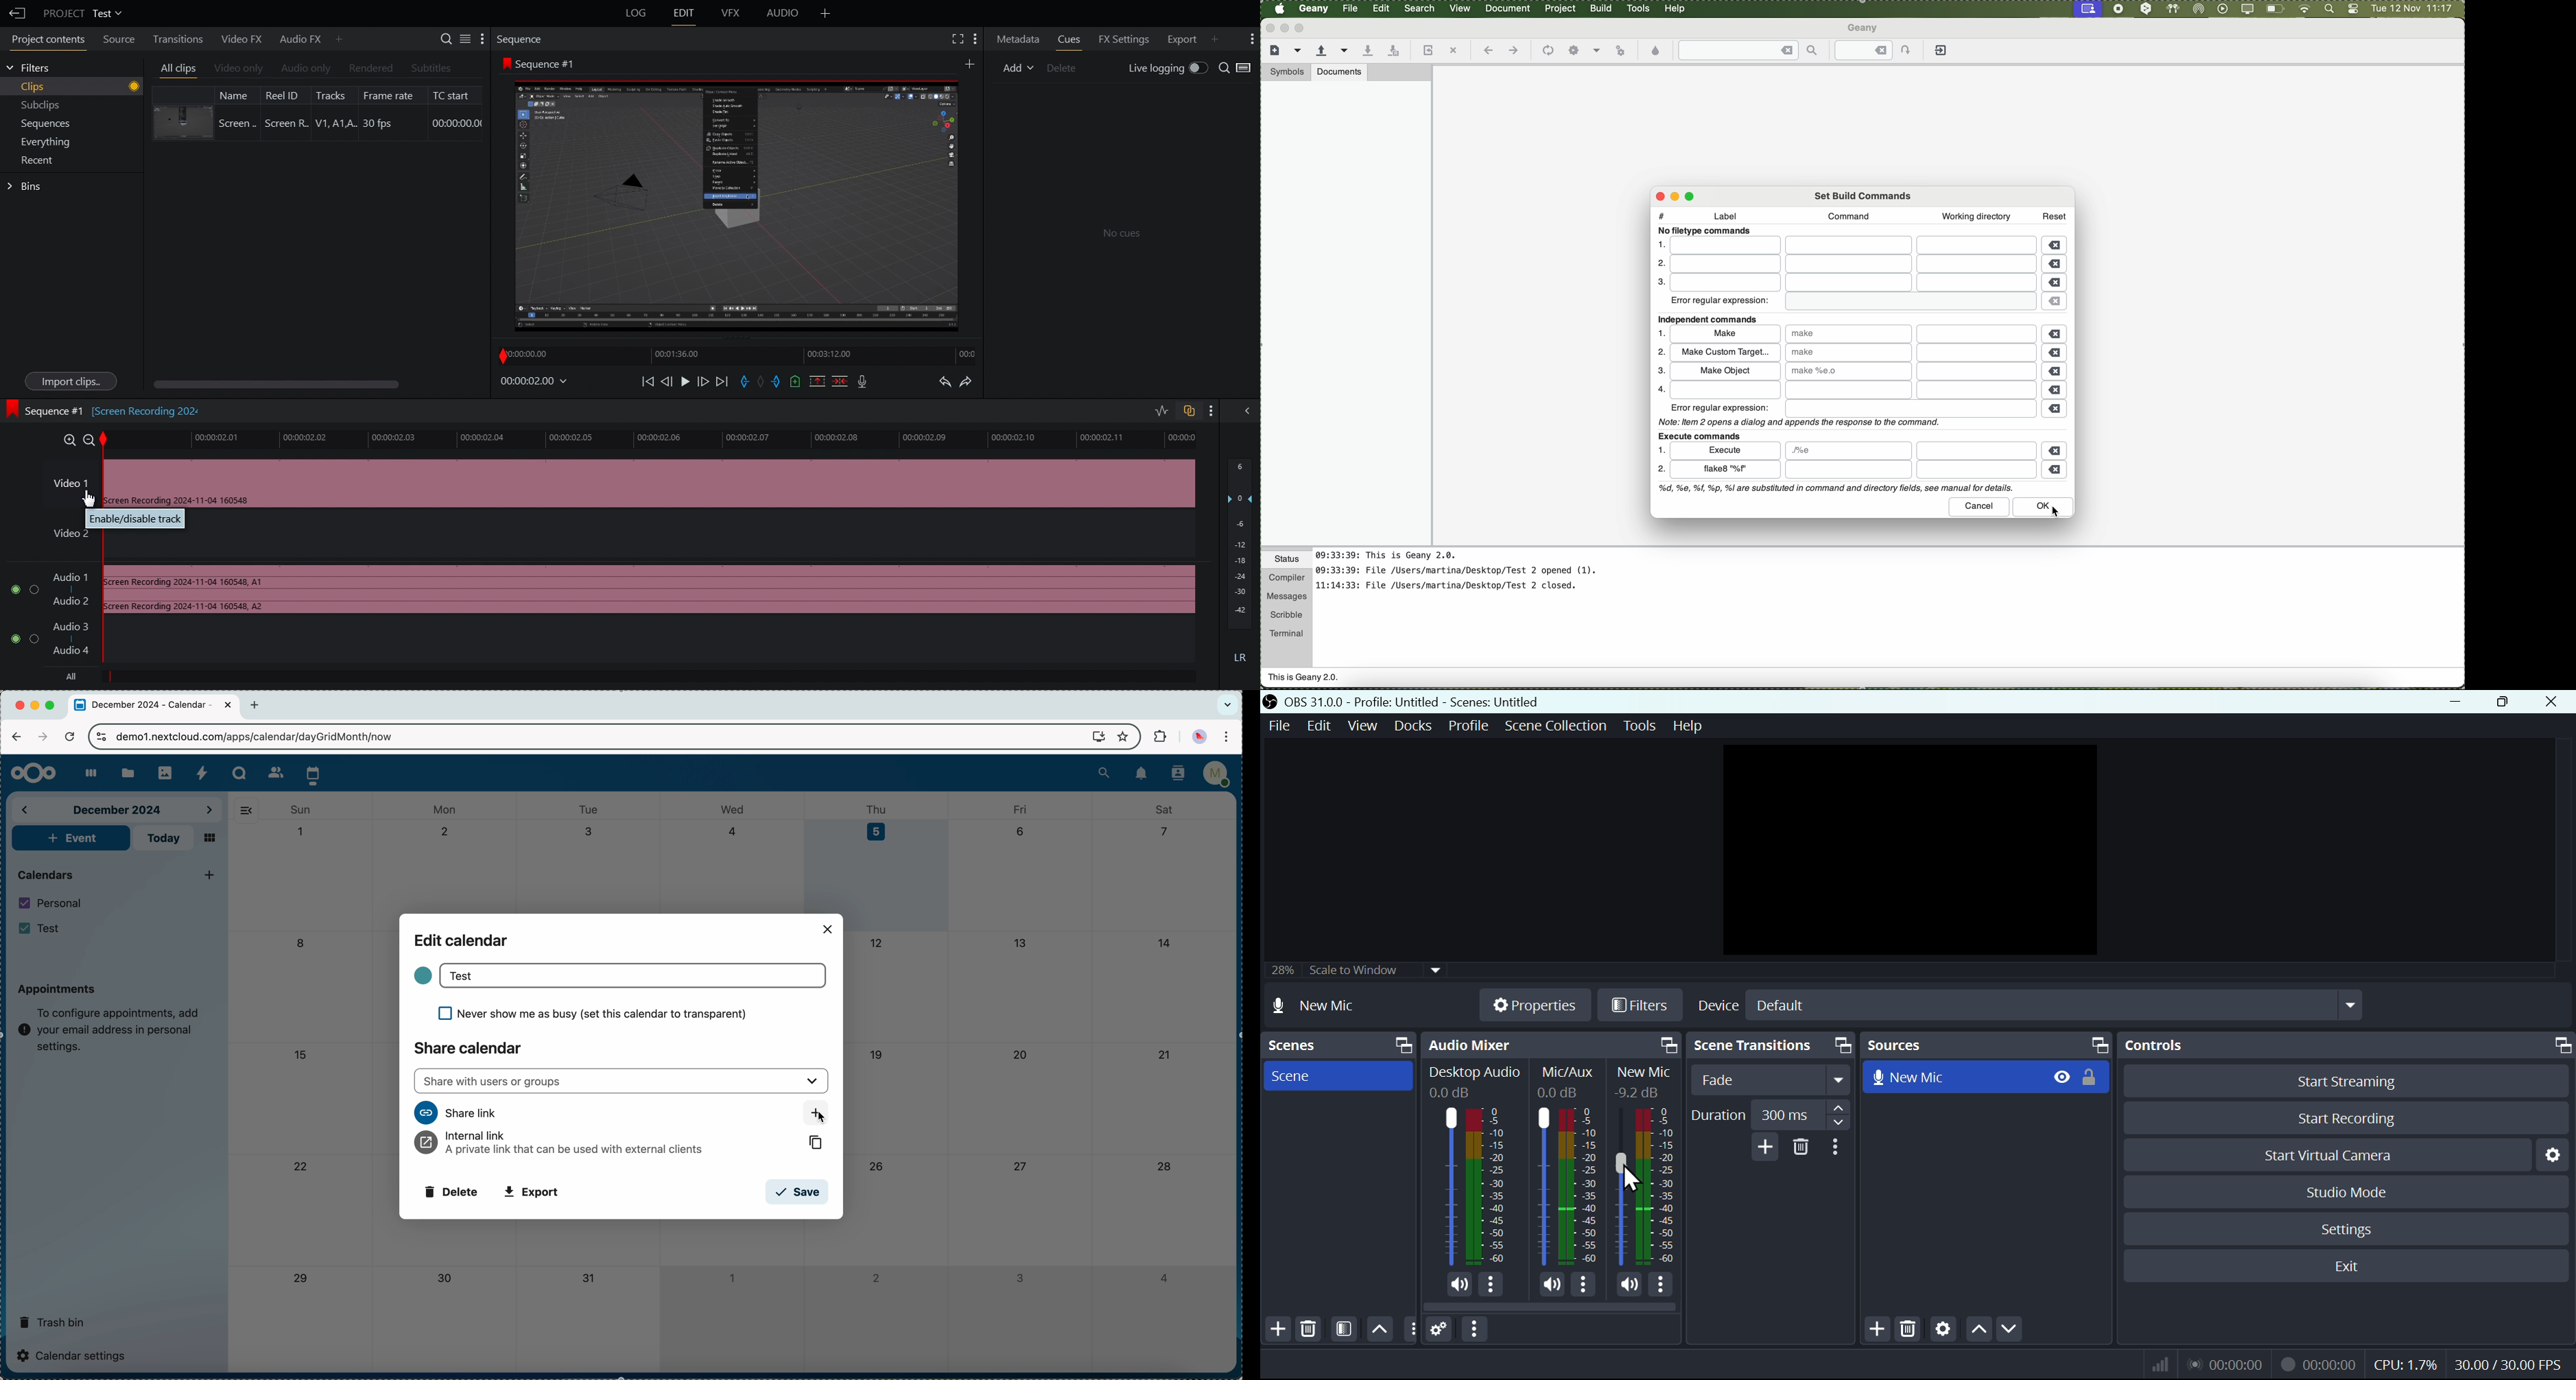 Image resolution: width=2576 pixels, height=1400 pixels. Describe the element at coordinates (1979, 334) in the screenshot. I see `file` at that location.